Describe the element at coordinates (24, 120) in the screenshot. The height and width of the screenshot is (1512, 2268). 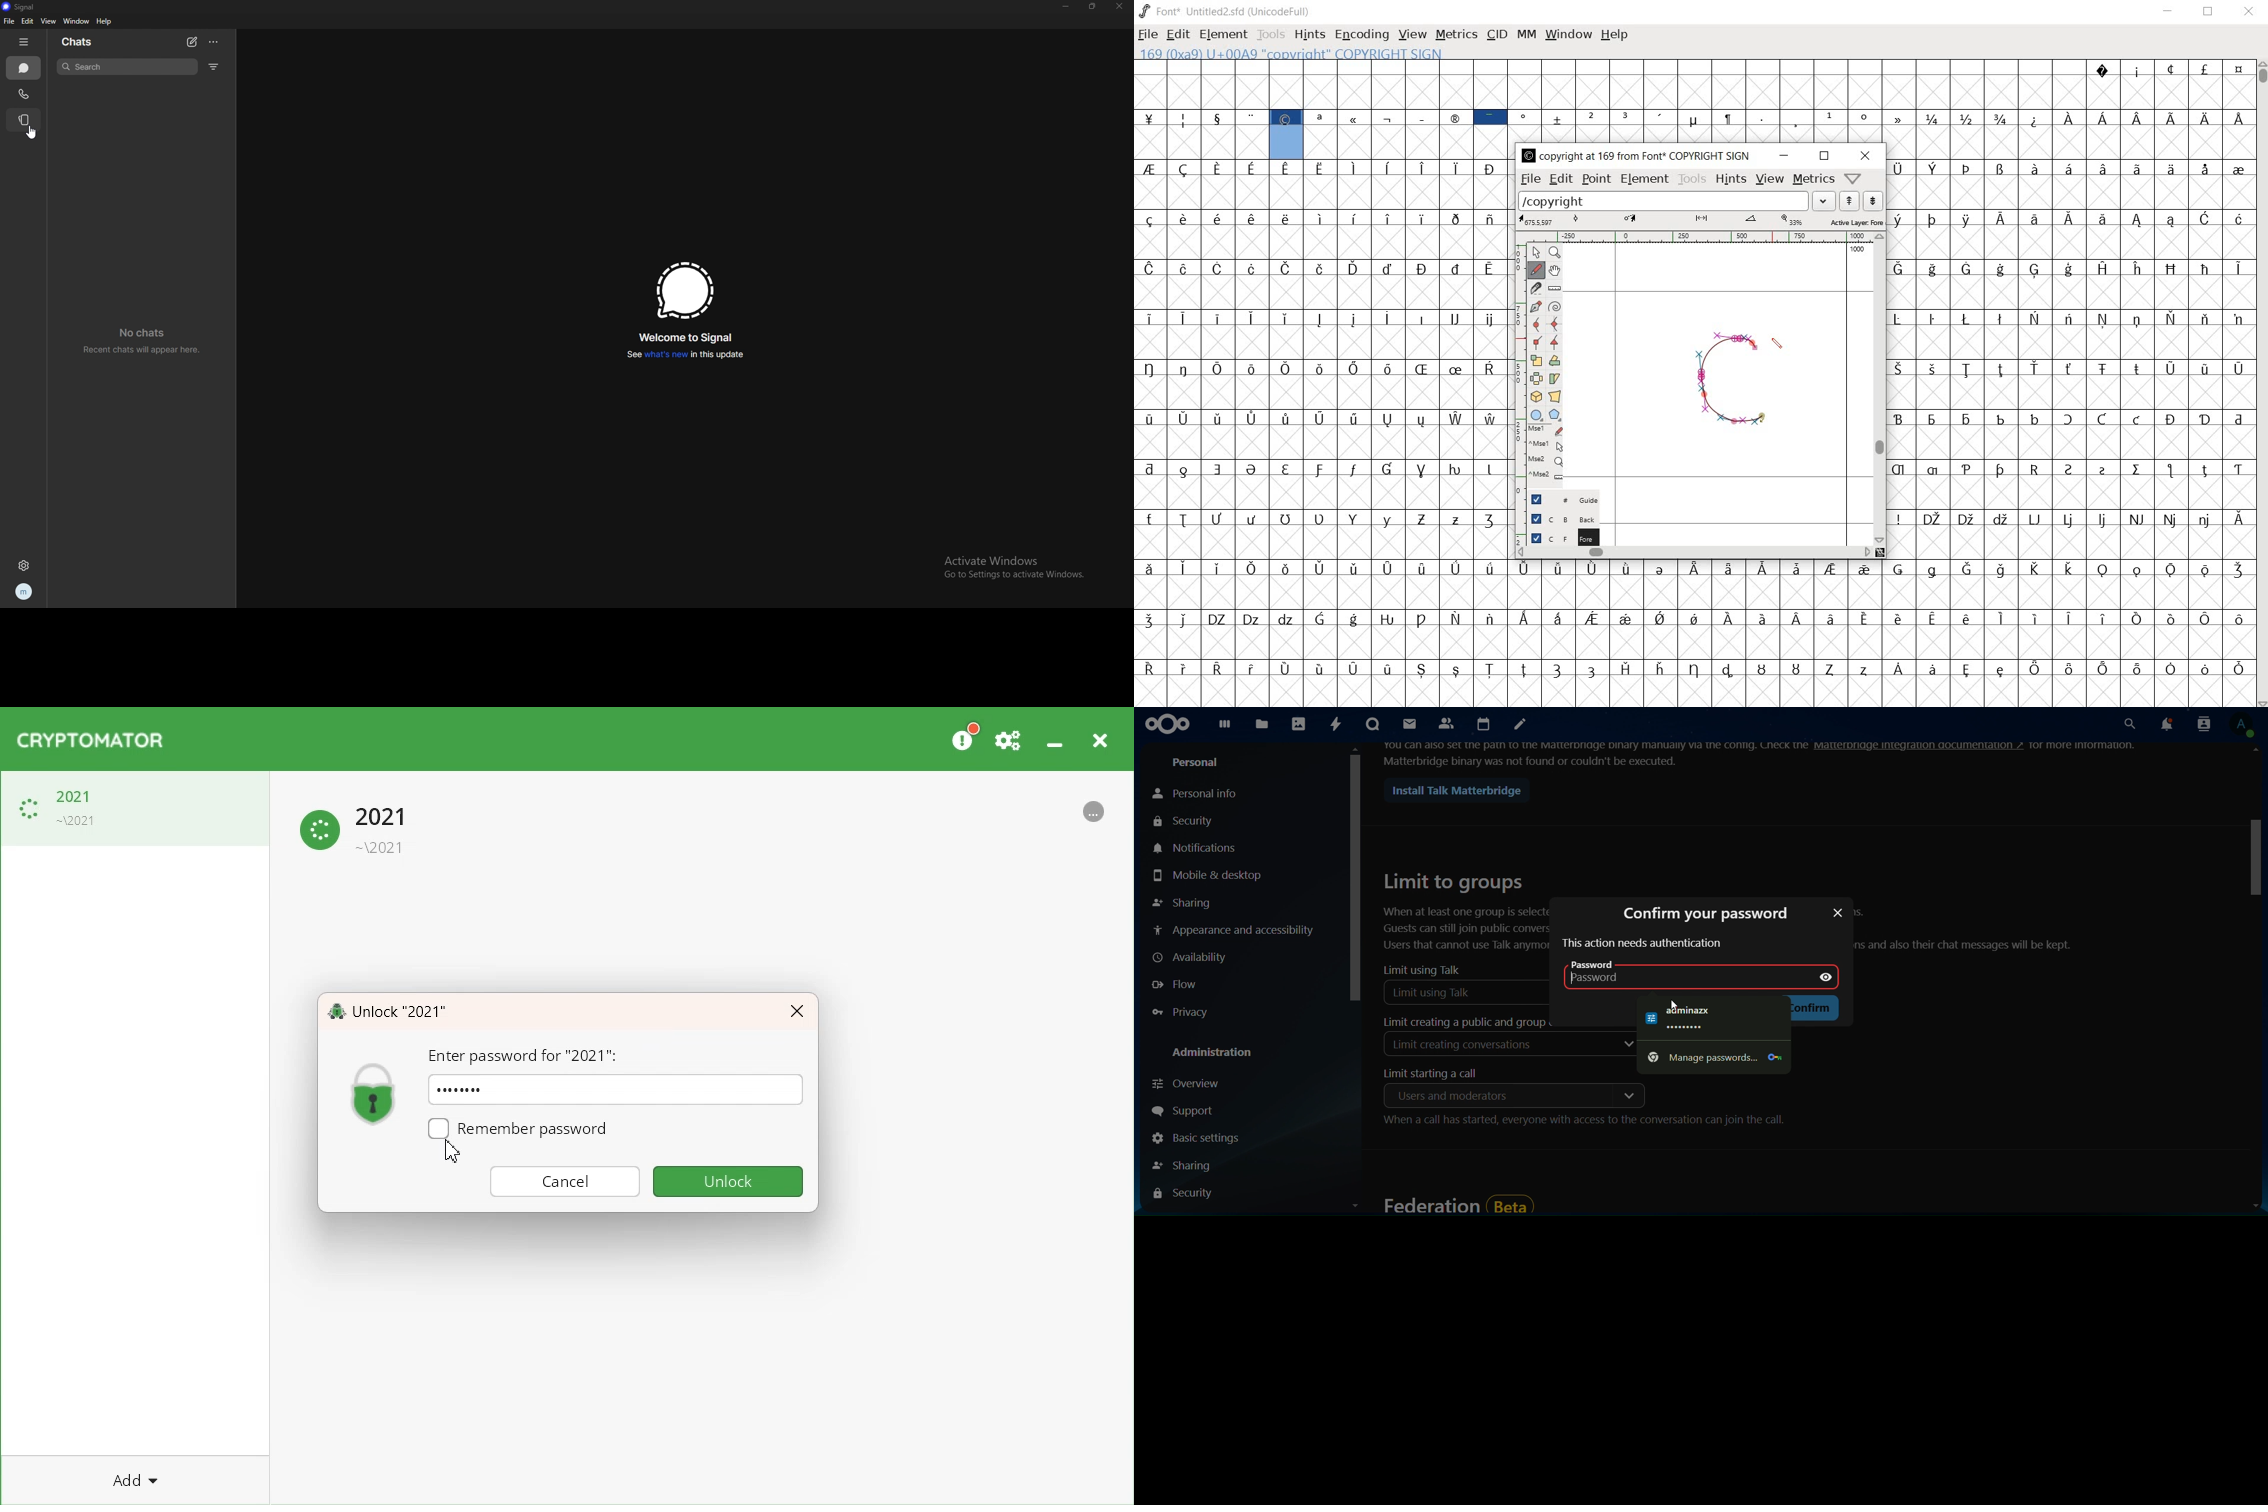
I see `stories` at that location.